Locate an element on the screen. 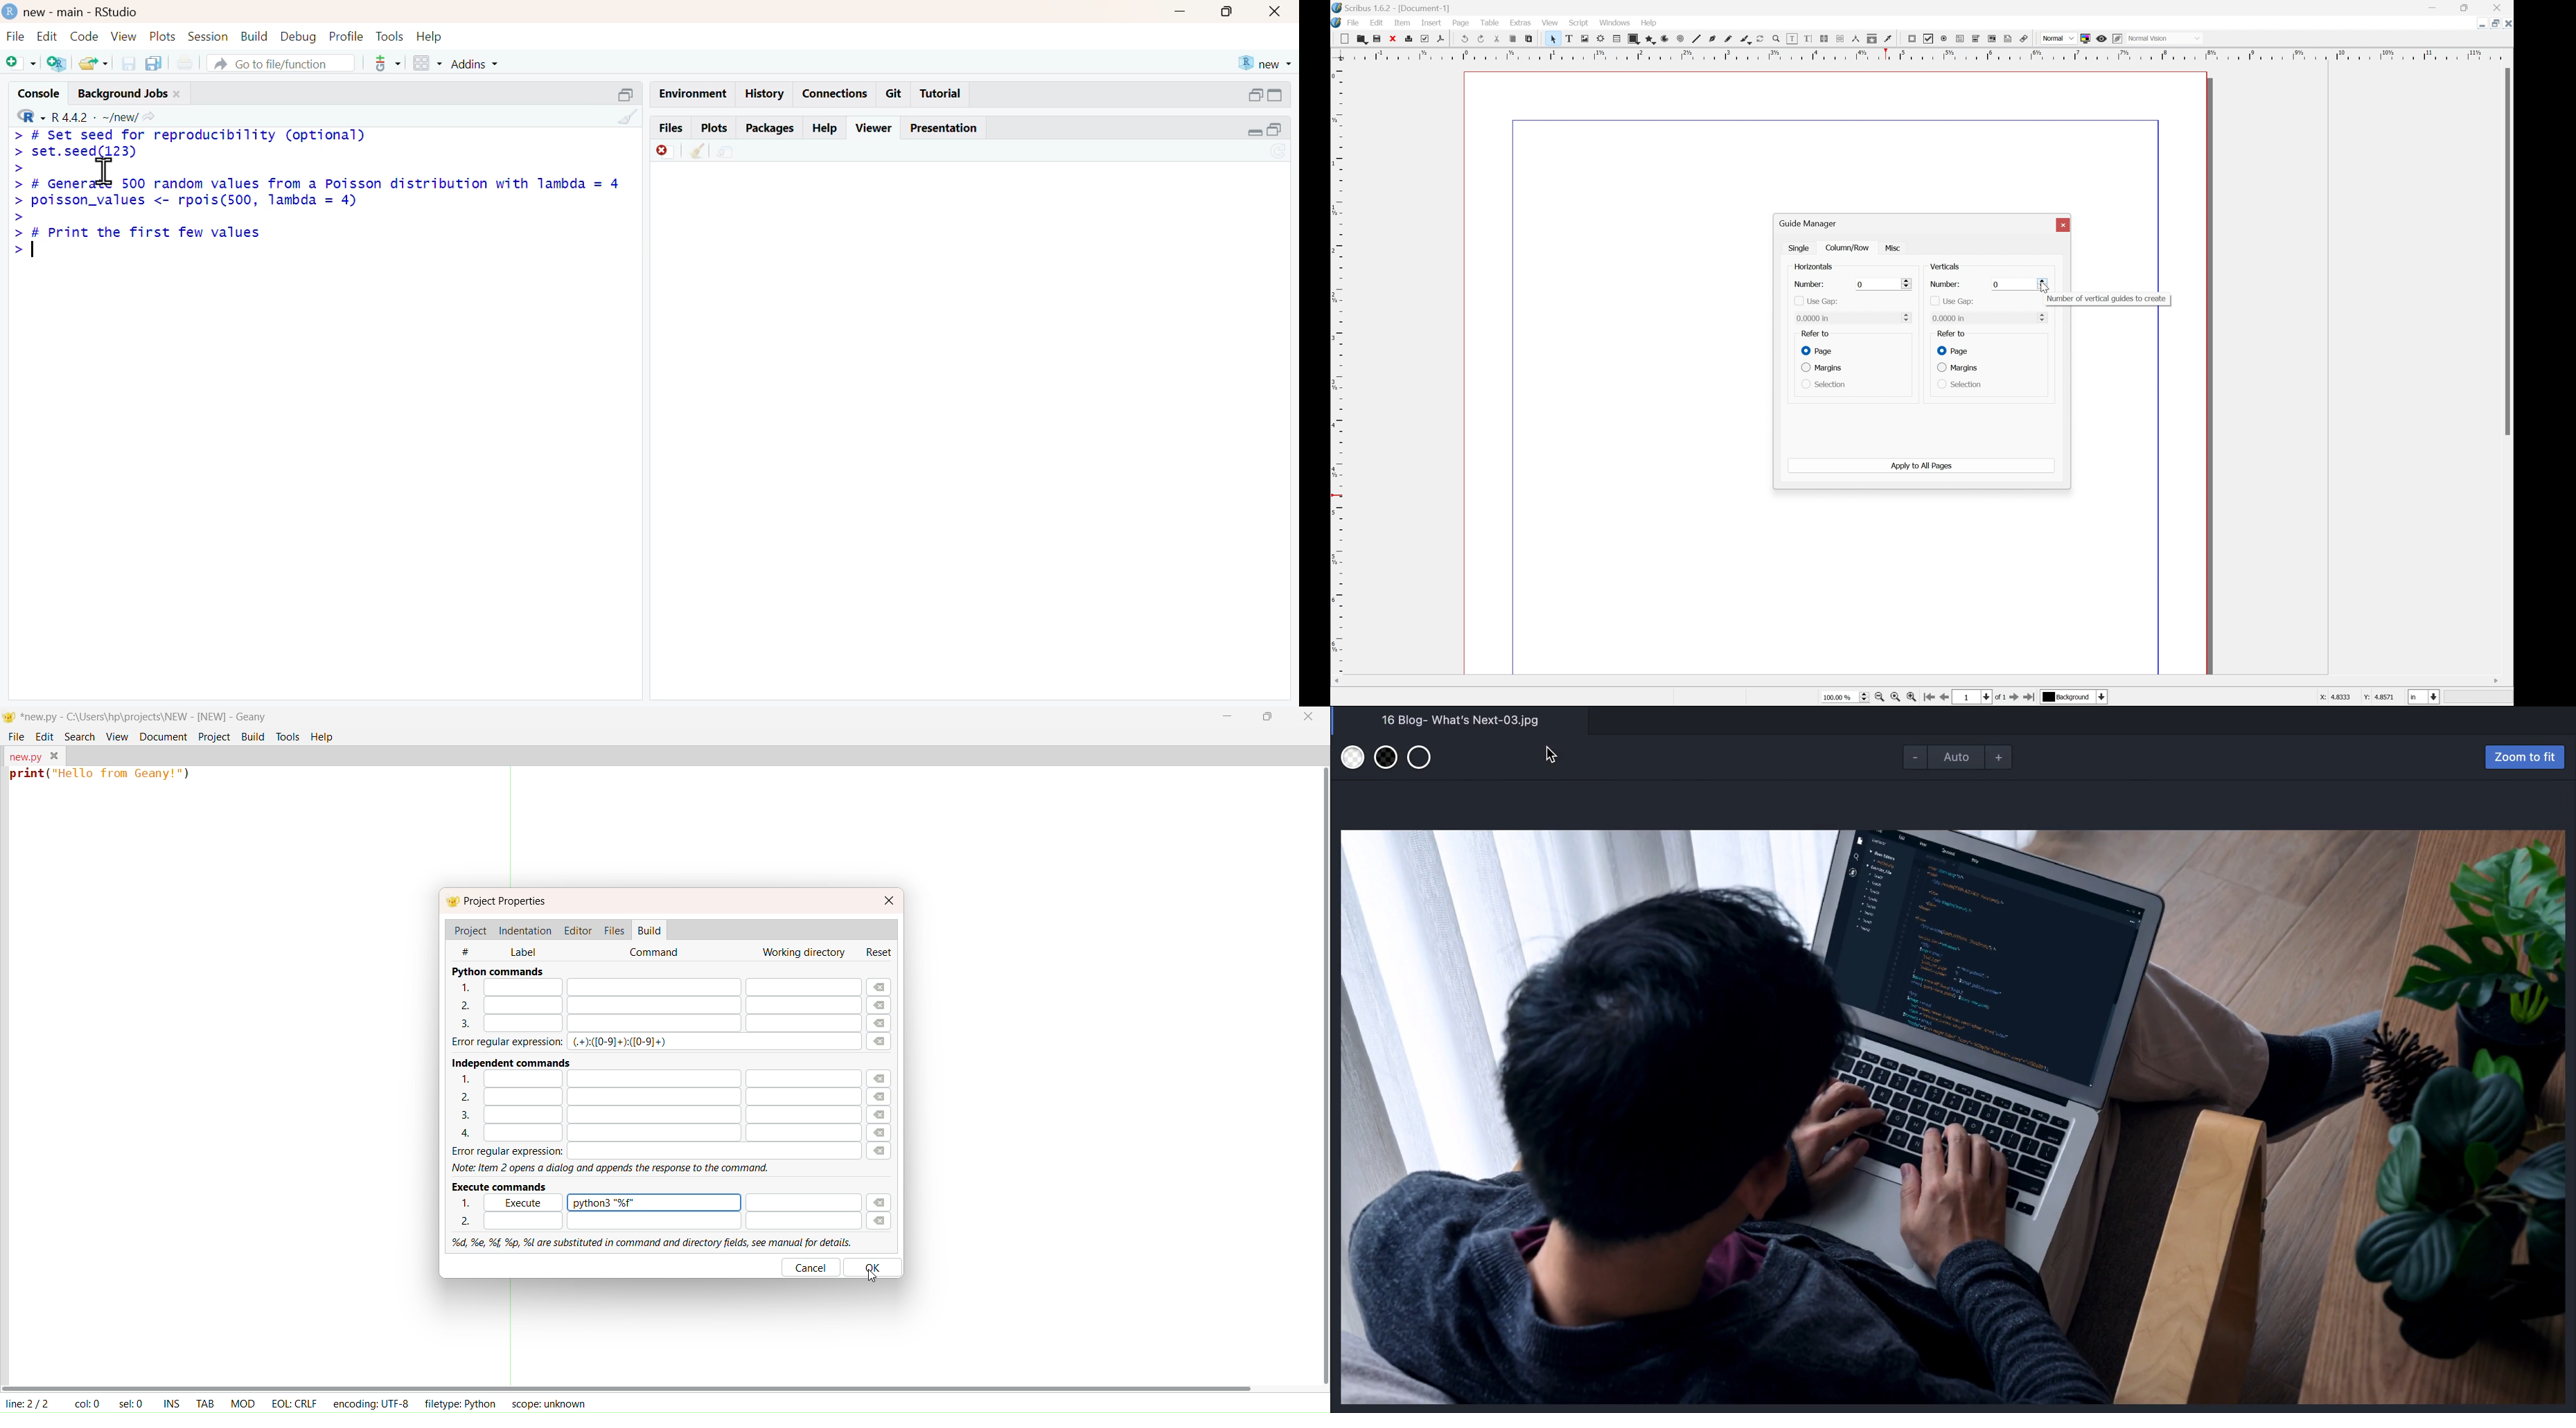 The image size is (2576, 1428). discard is located at coordinates (667, 152).